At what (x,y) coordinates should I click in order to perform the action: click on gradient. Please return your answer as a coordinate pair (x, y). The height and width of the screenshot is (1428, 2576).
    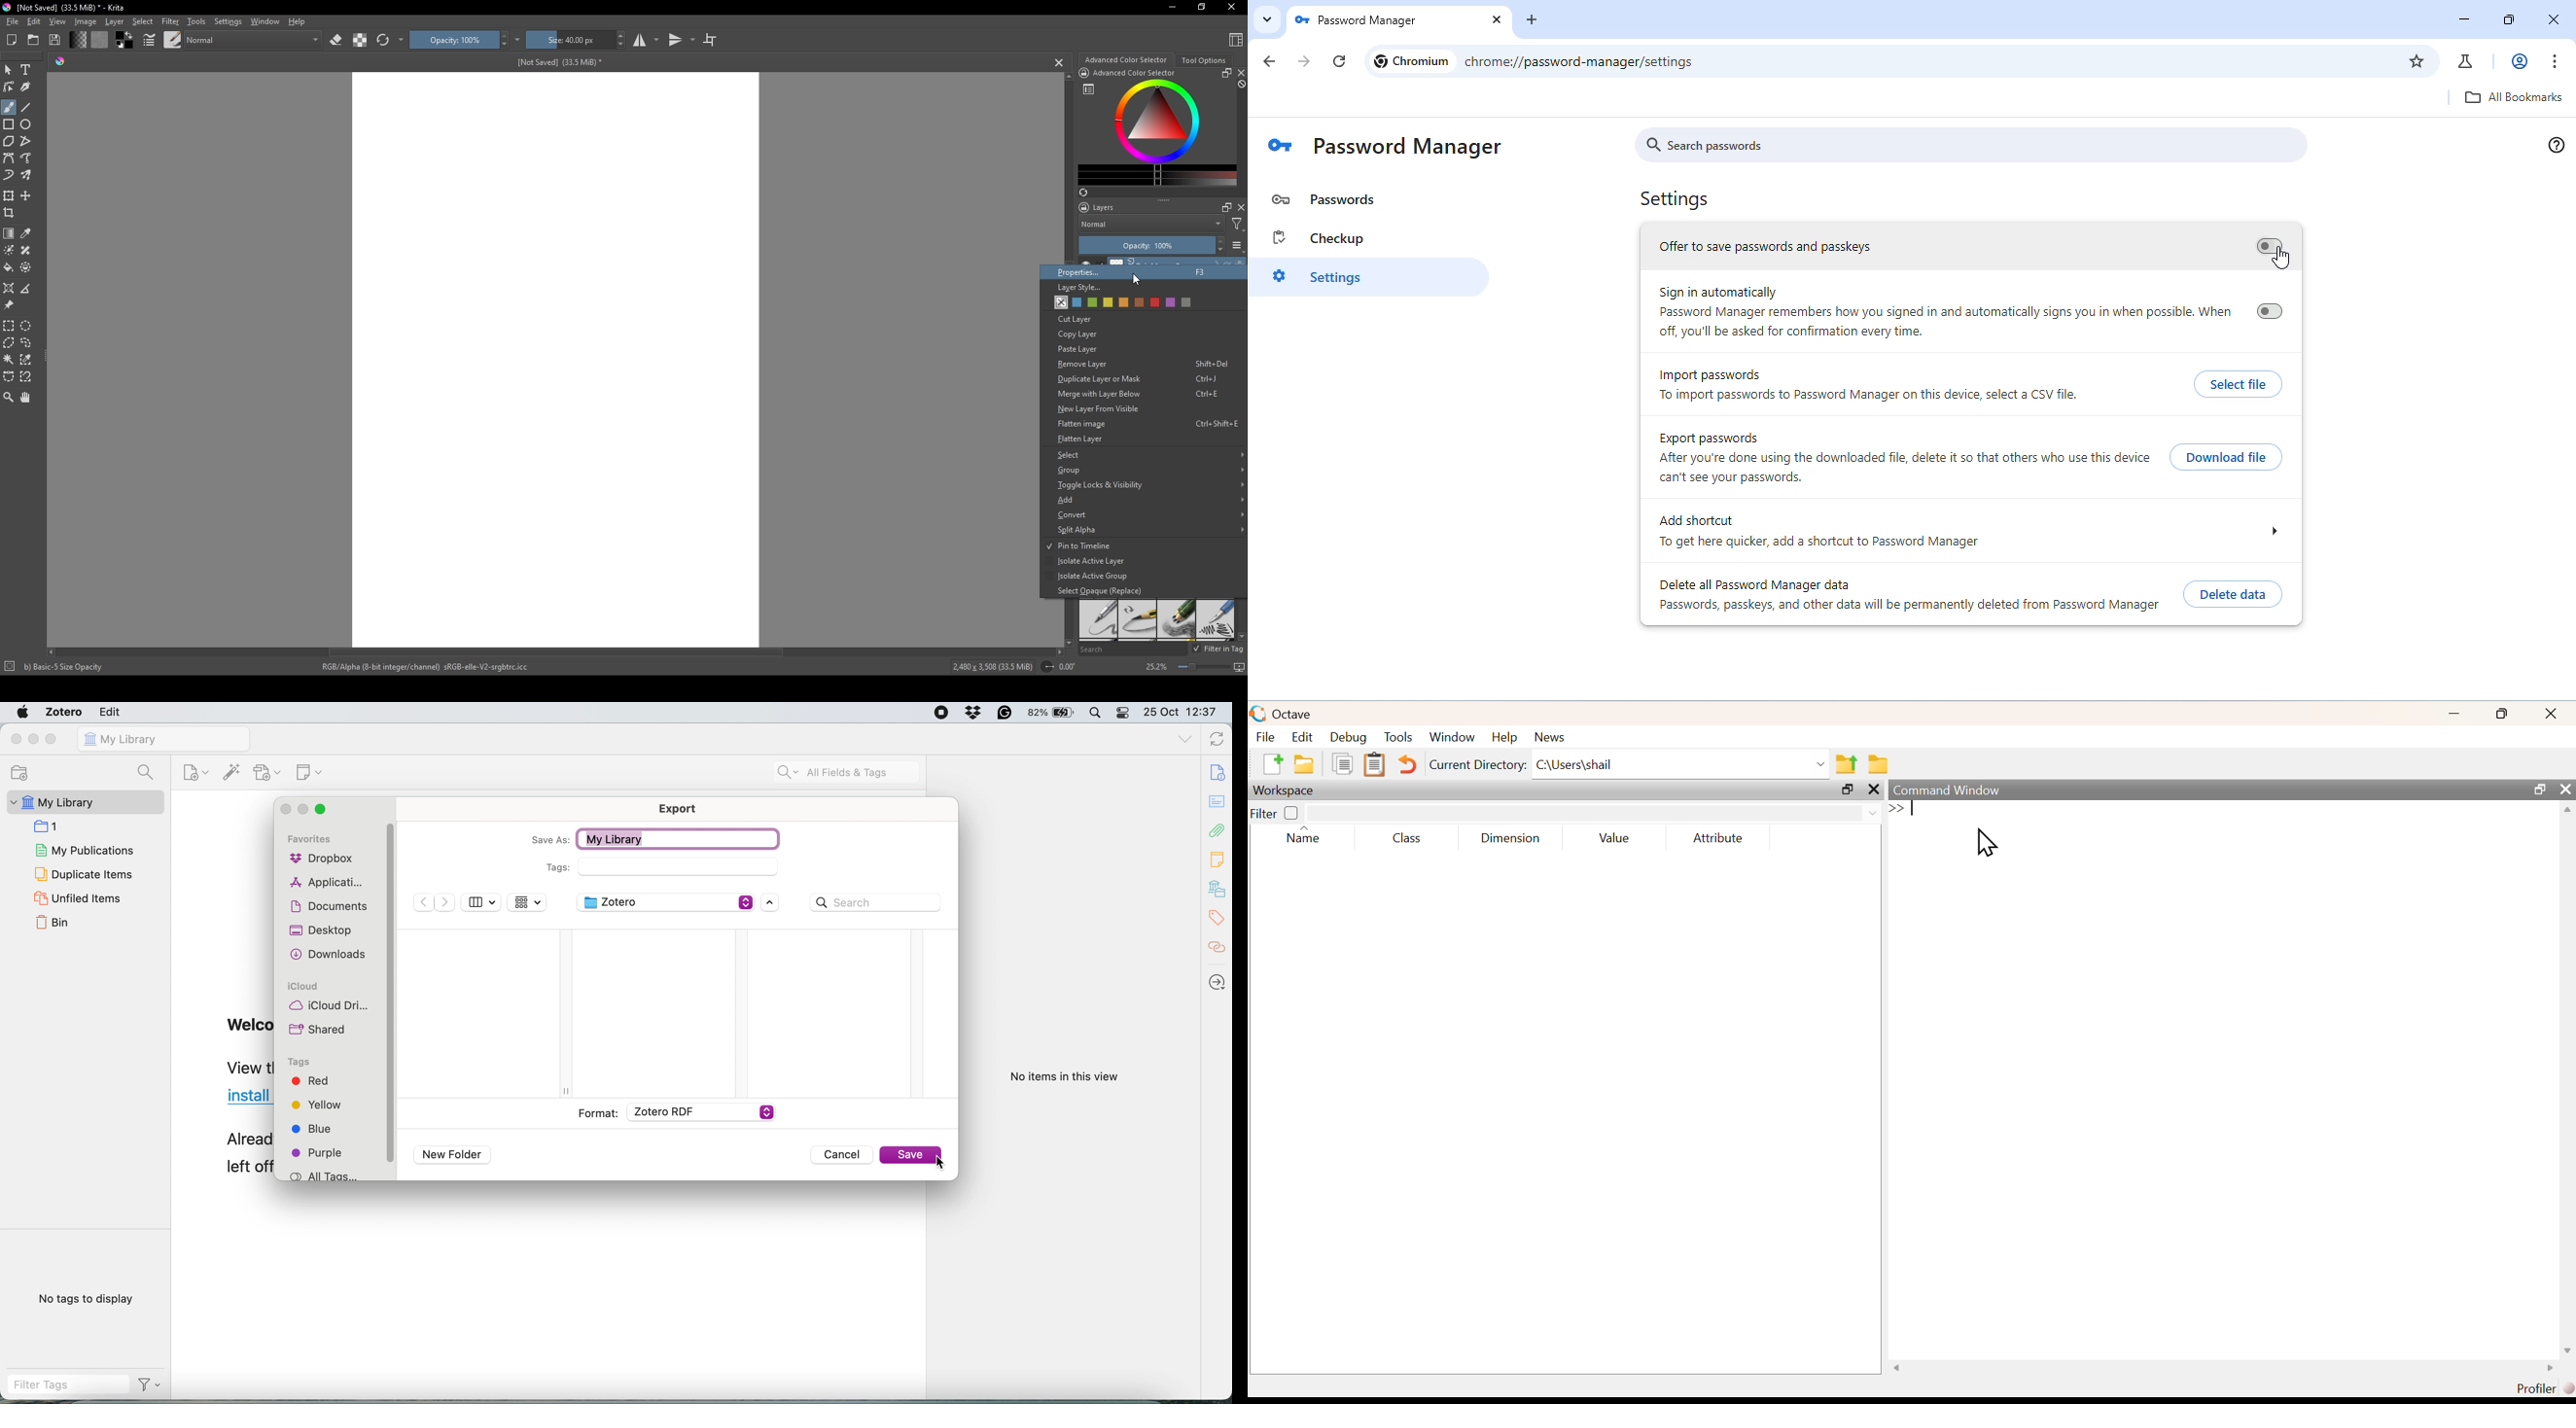
    Looking at the image, I should click on (9, 233).